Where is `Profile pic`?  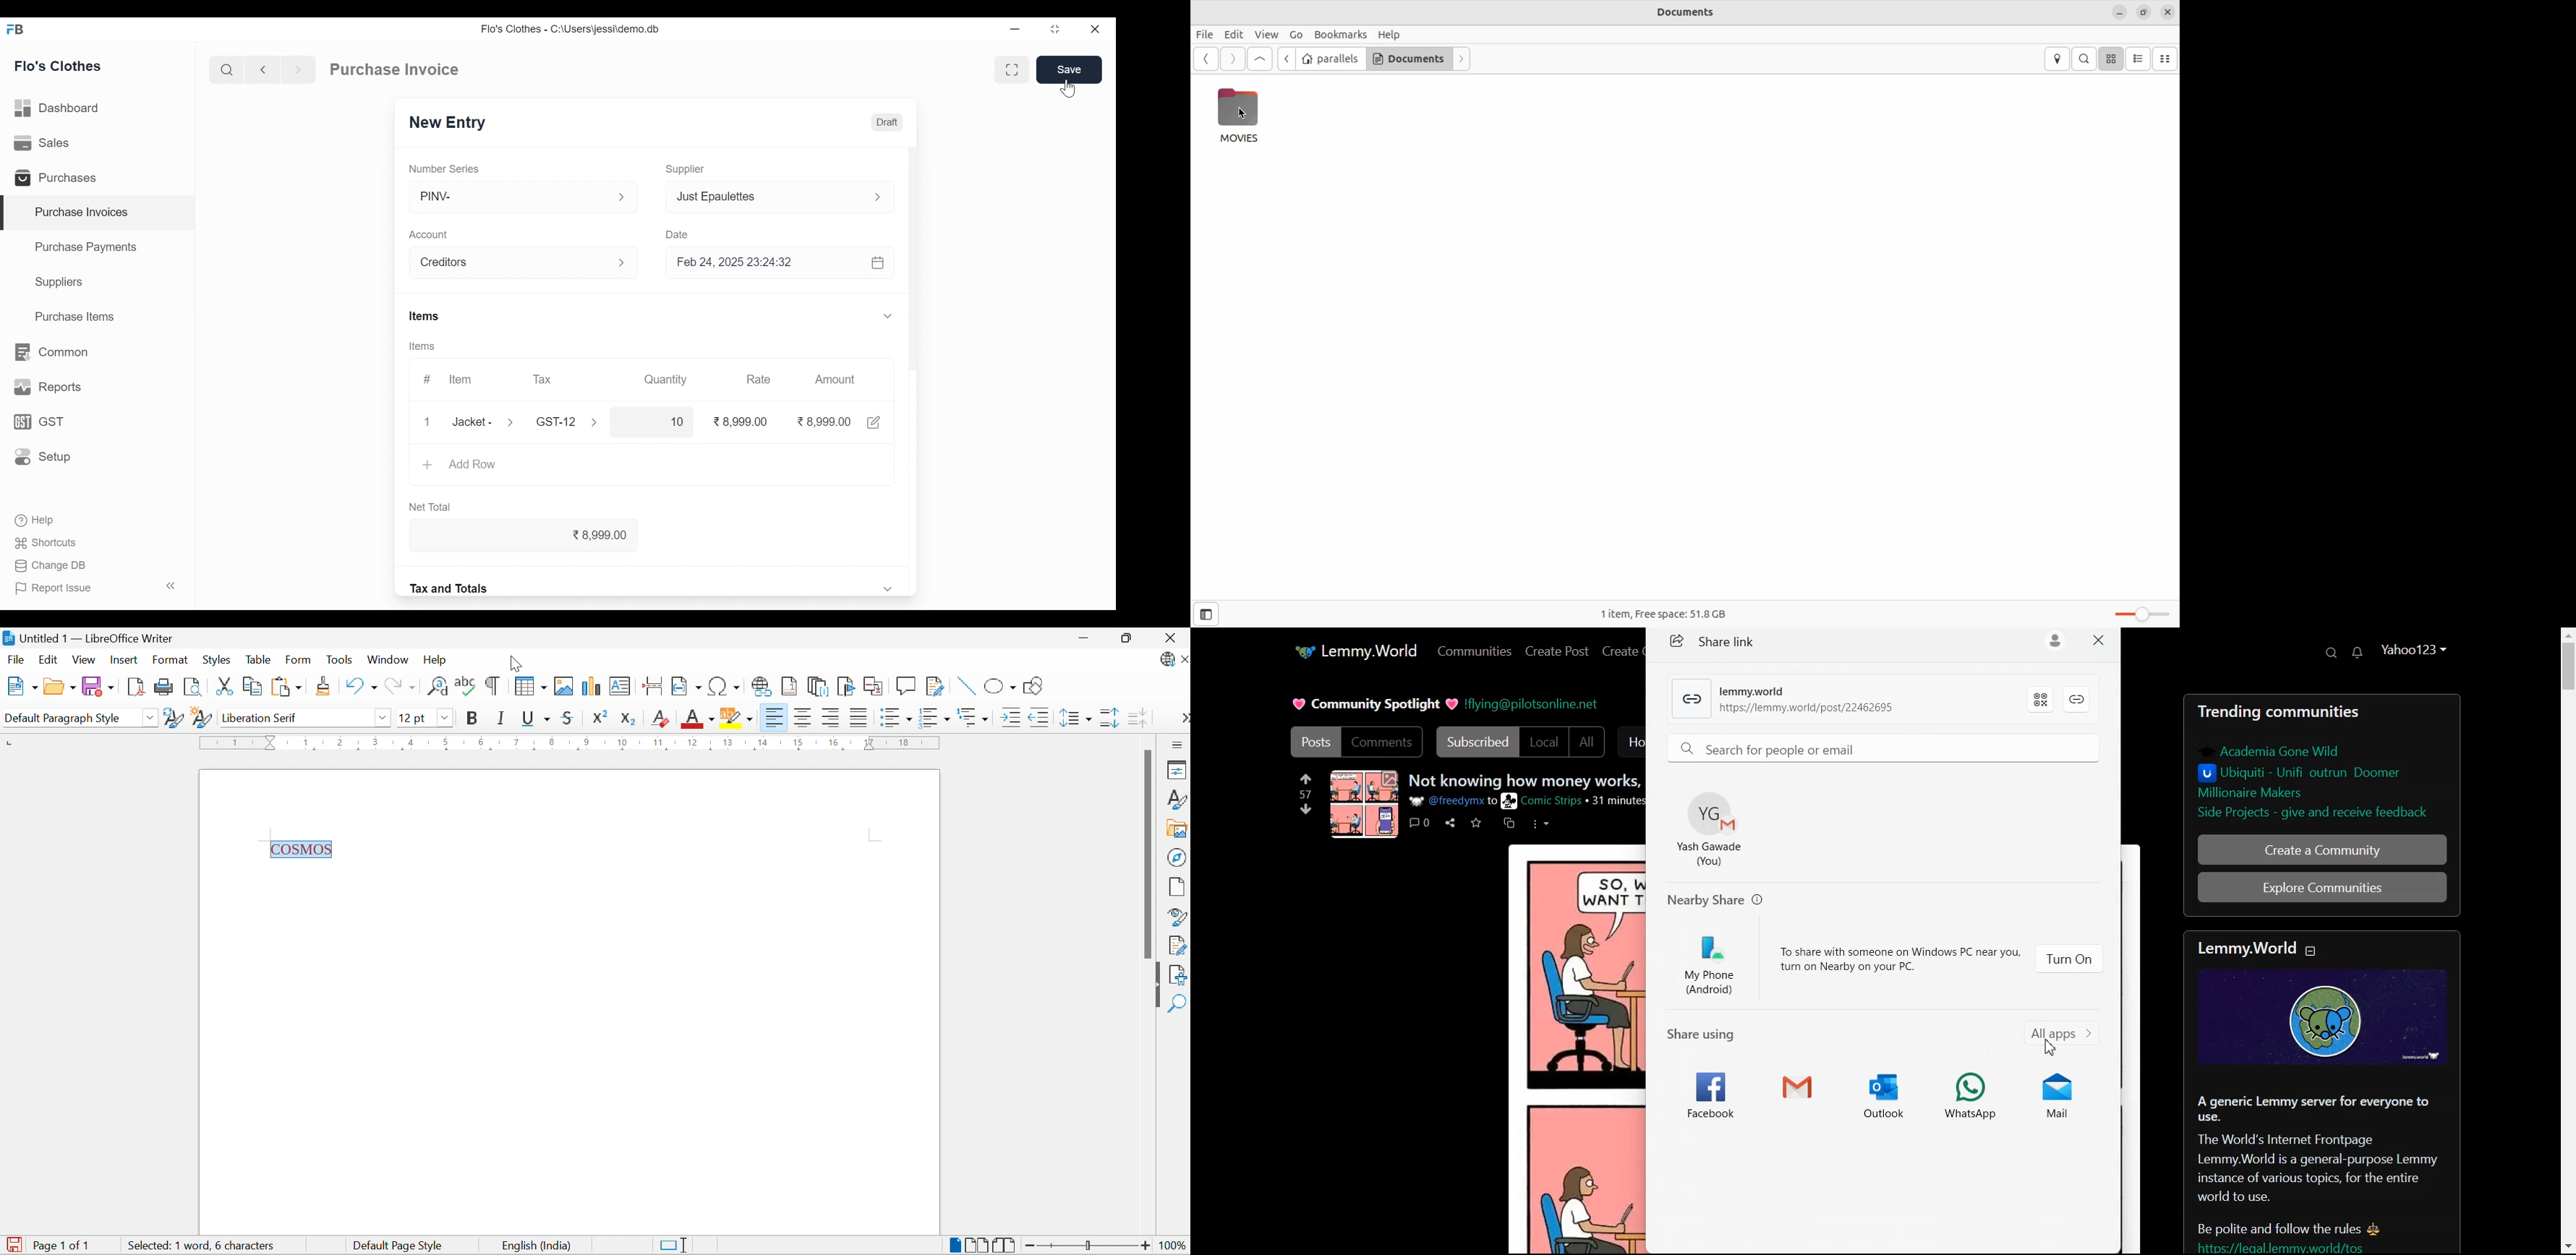 Profile pic is located at coordinates (1365, 804).